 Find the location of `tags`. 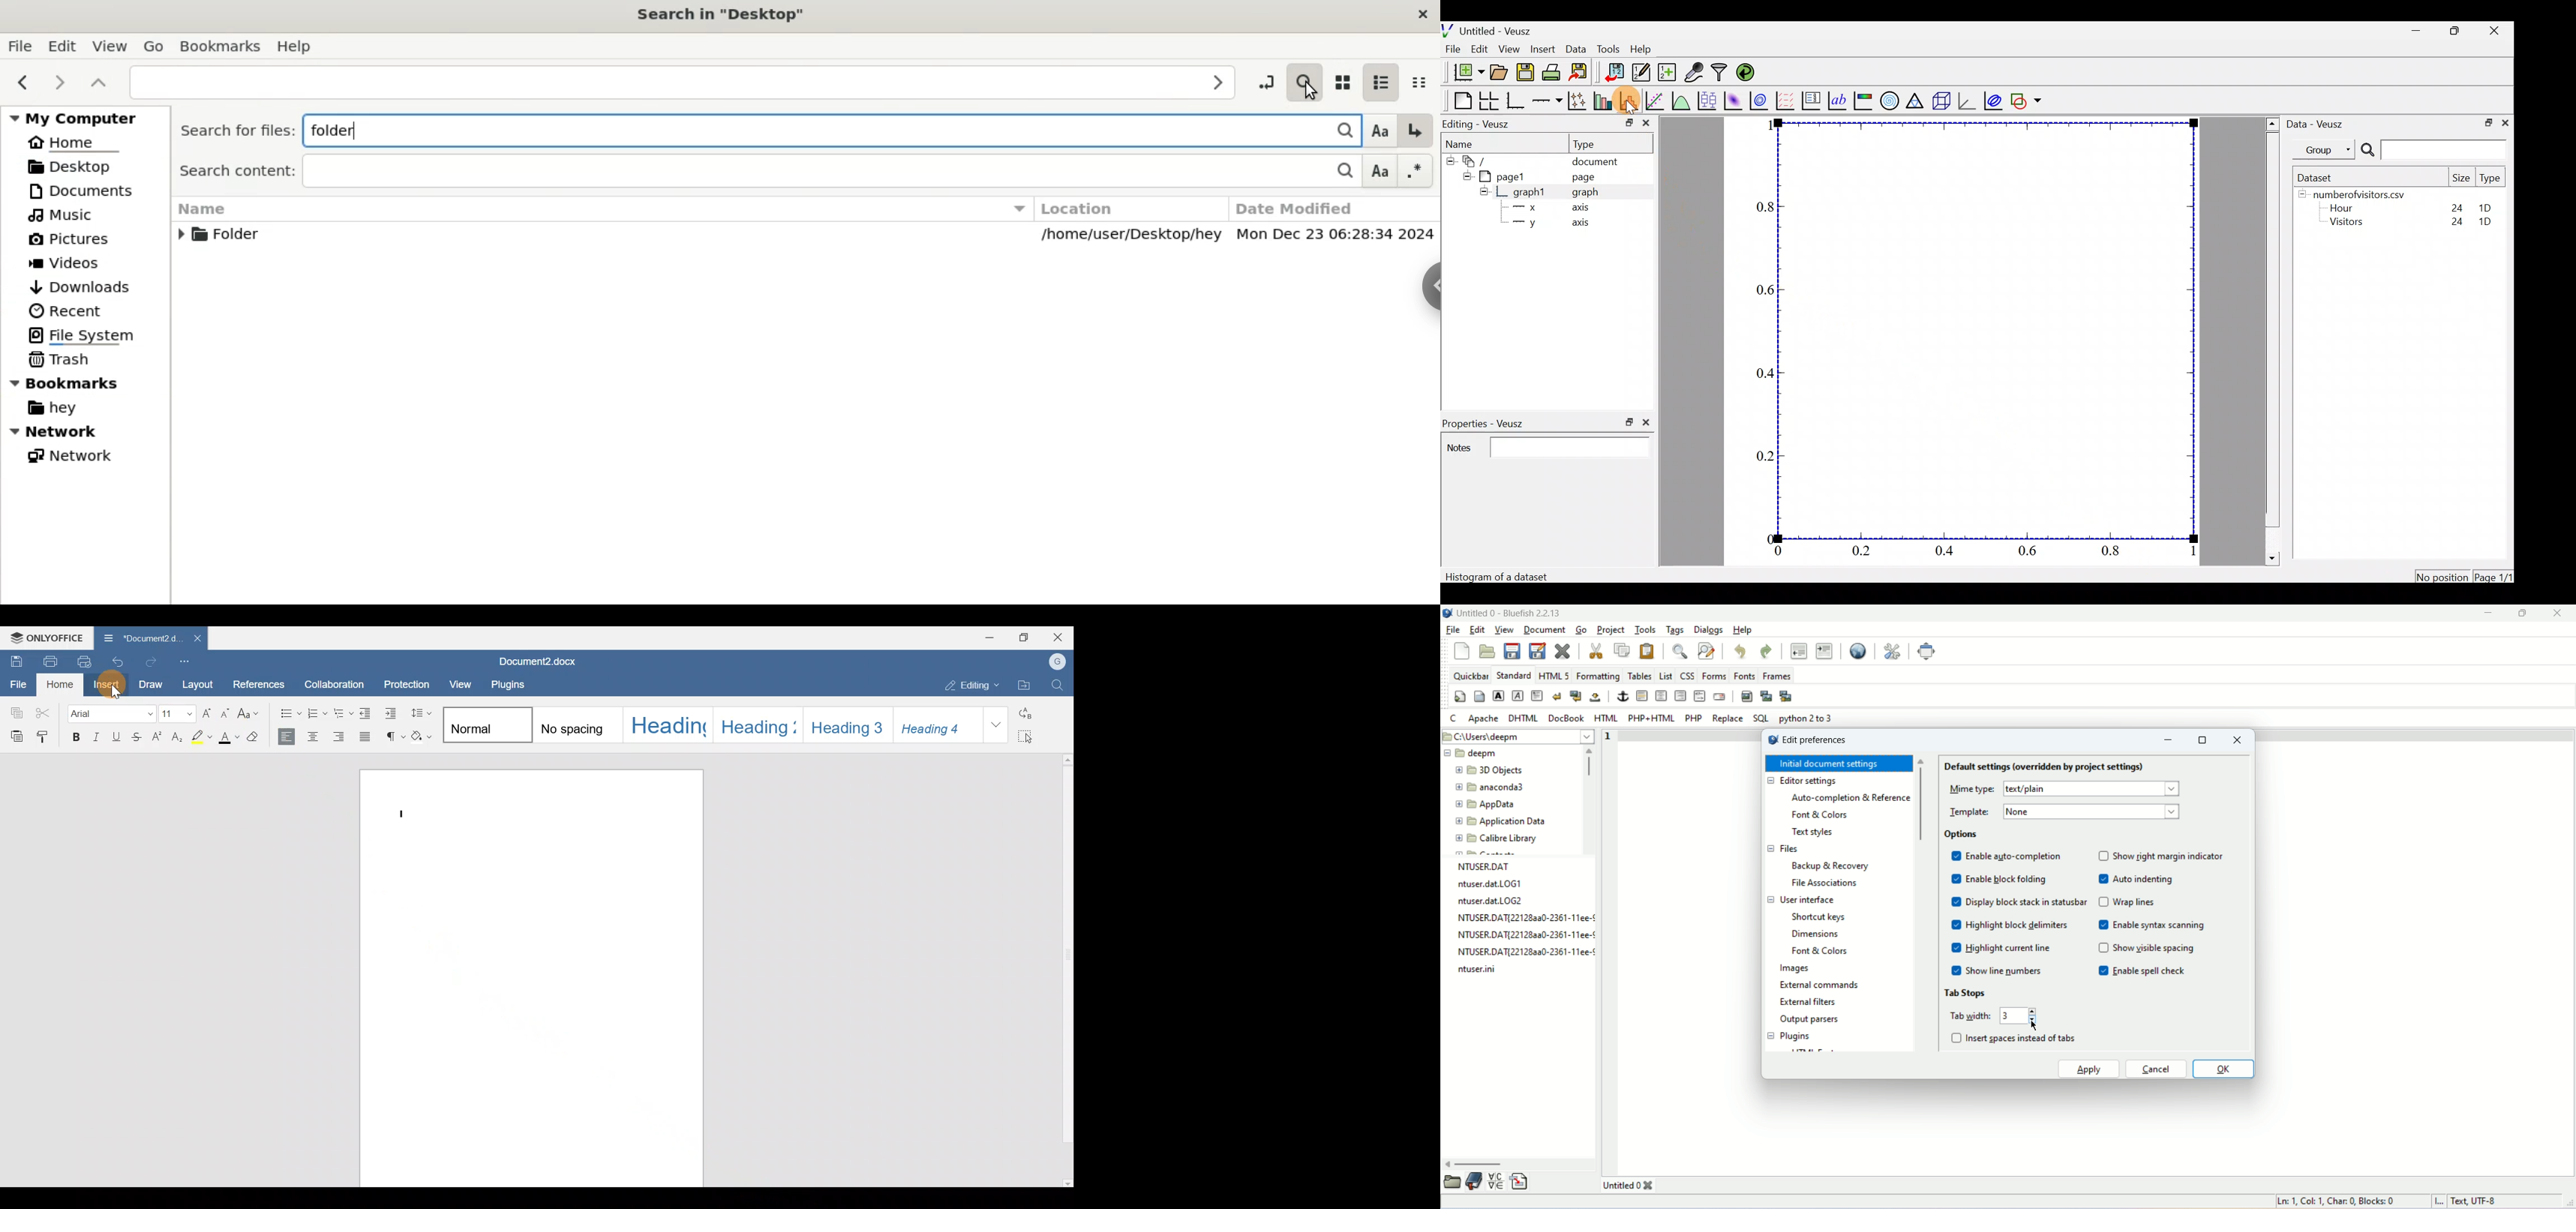

tags is located at coordinates (1676, 629).